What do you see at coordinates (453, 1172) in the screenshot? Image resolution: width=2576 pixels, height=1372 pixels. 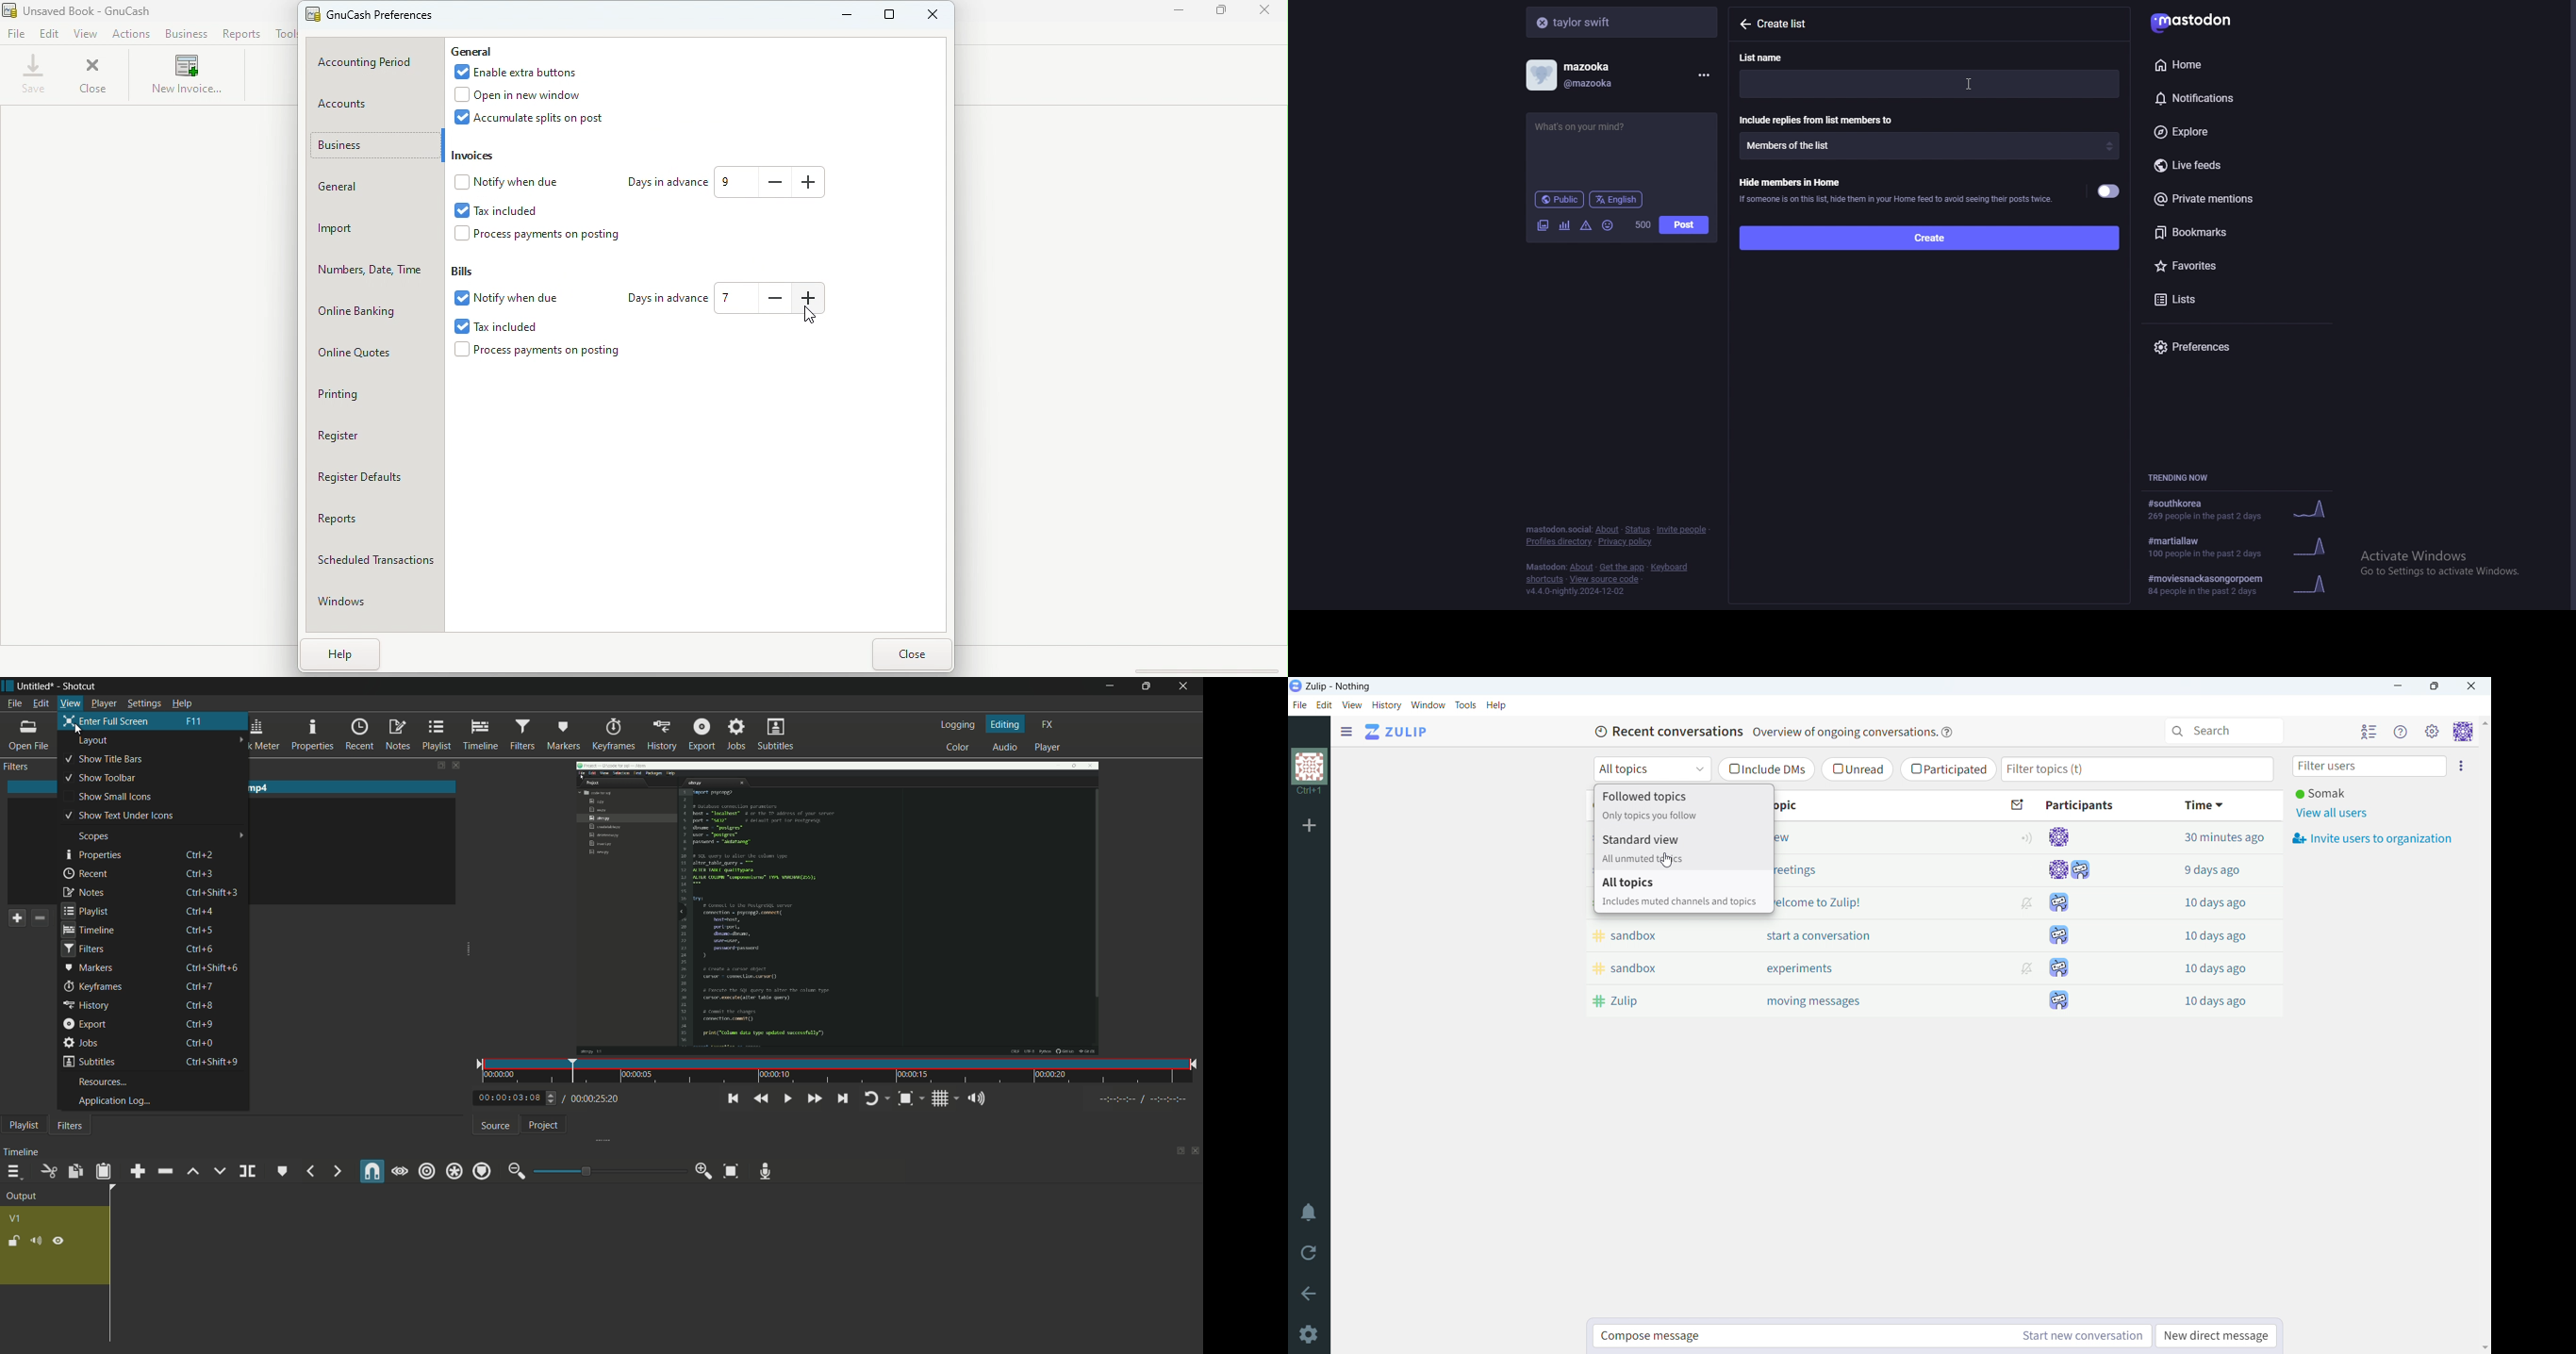 I see `ripple all track` at bounding box center [453, 1172].